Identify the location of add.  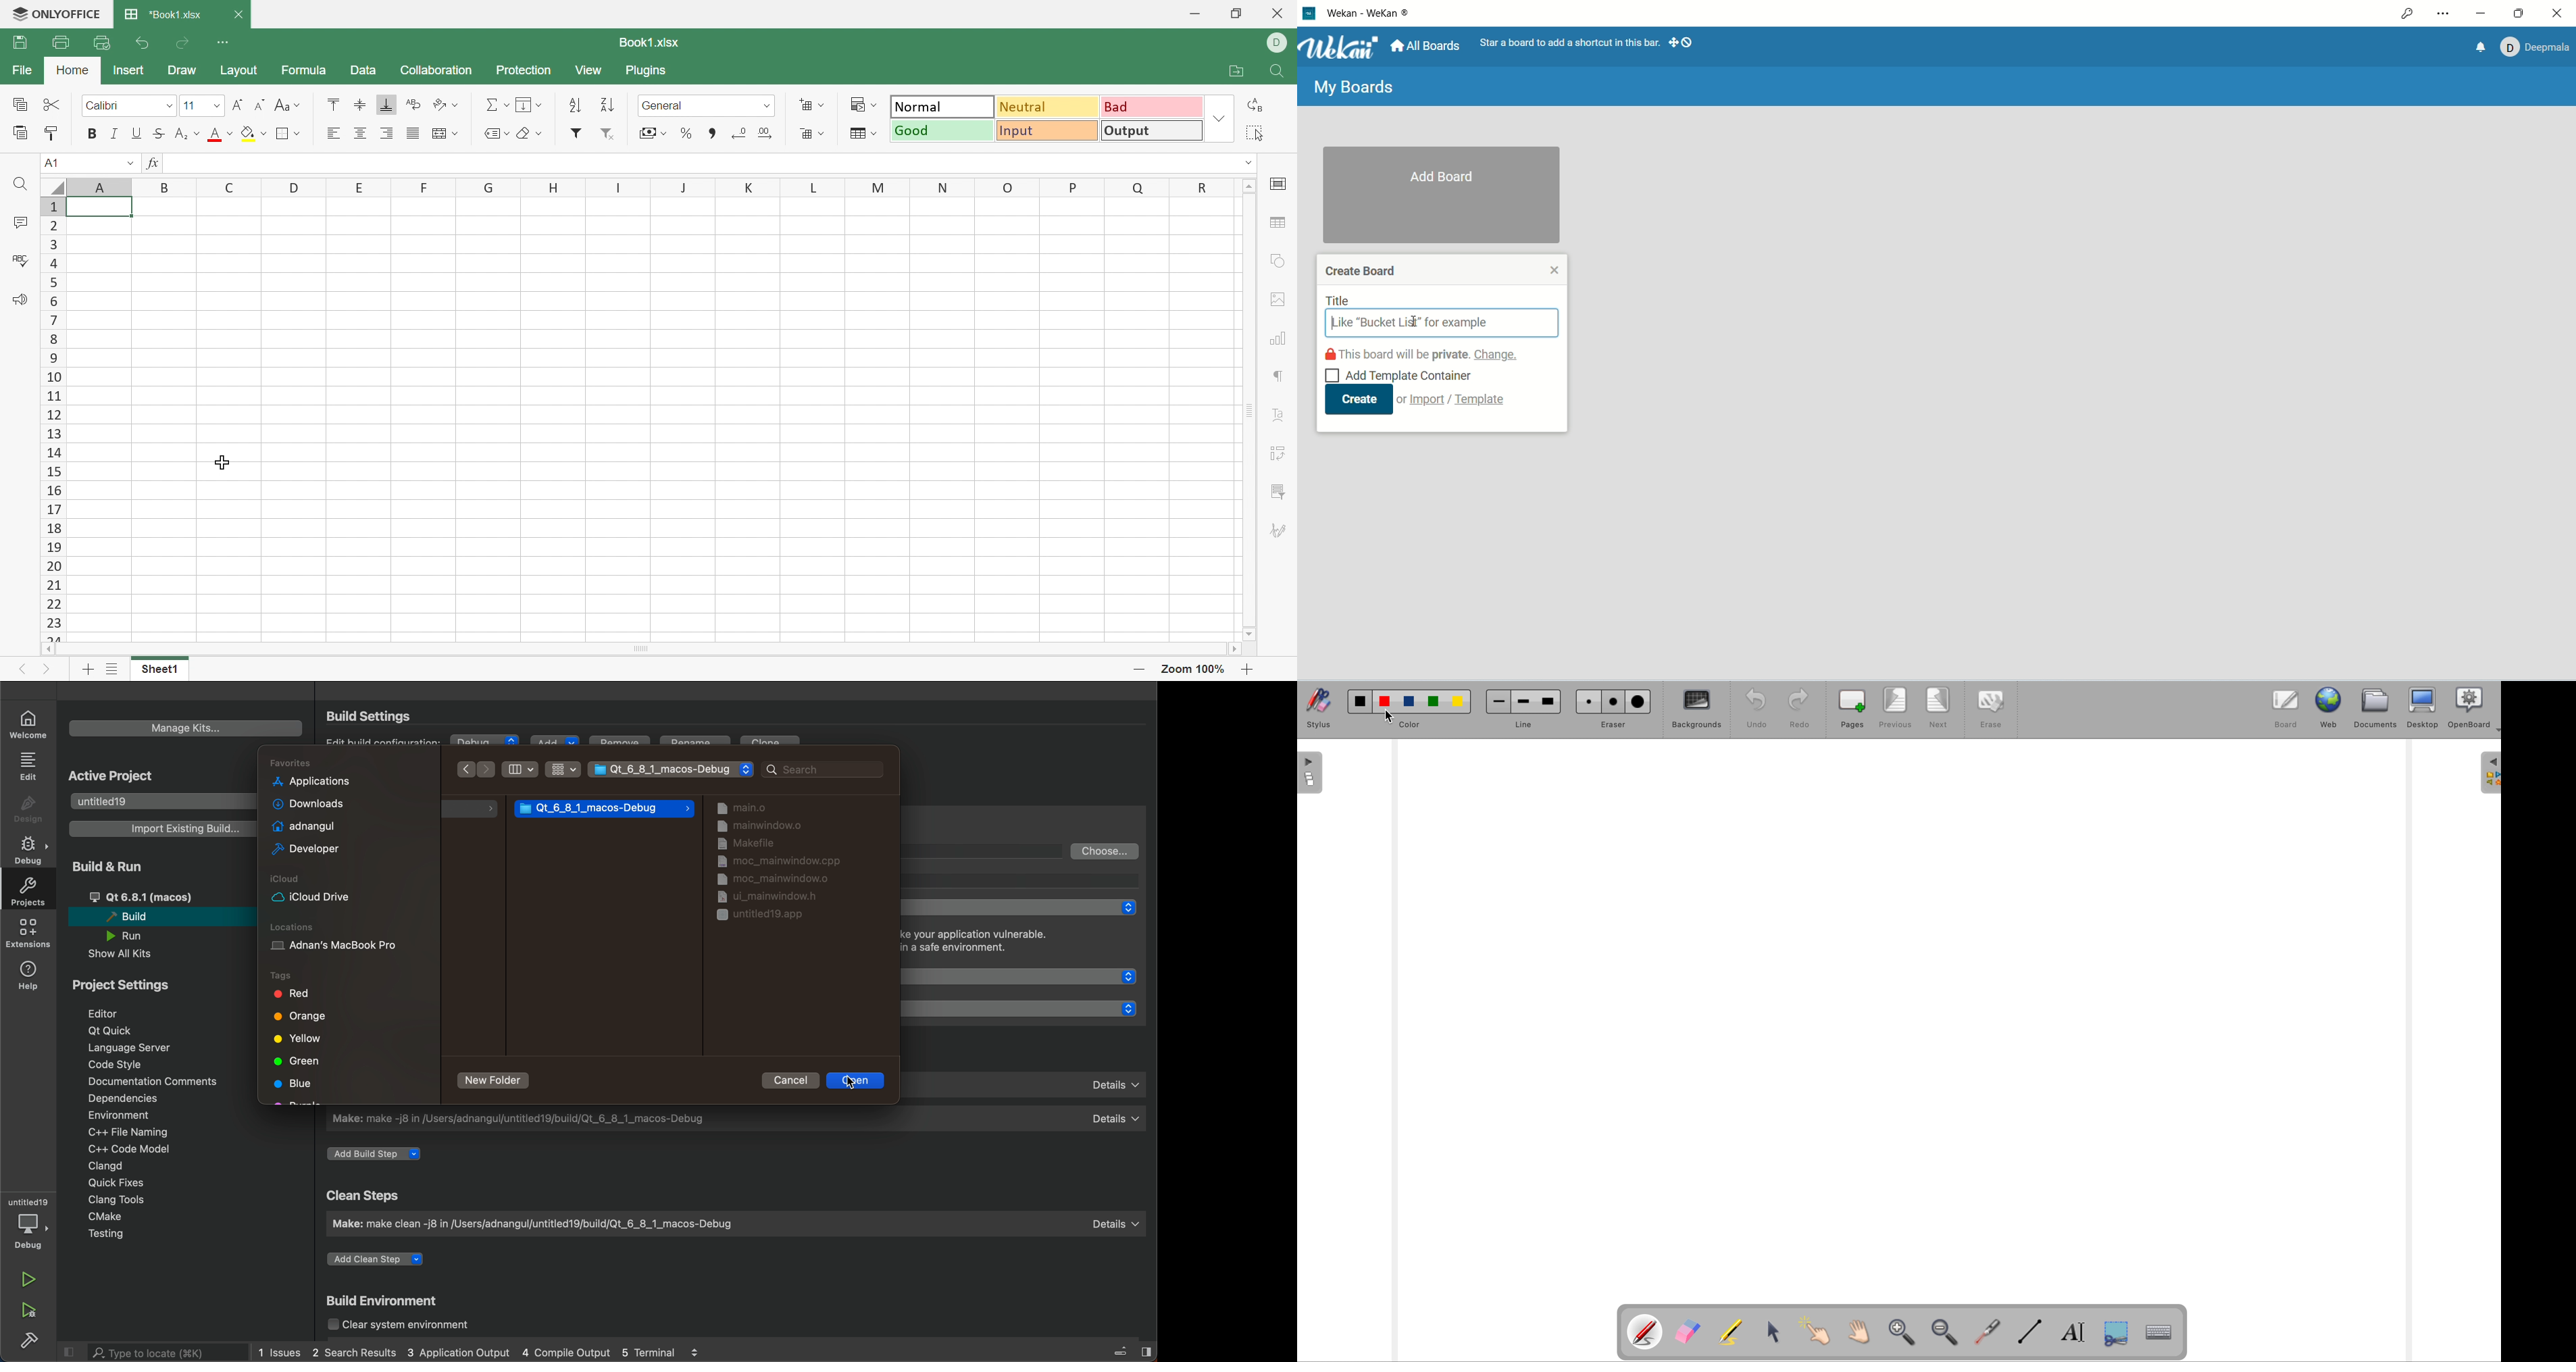
(554, 743).